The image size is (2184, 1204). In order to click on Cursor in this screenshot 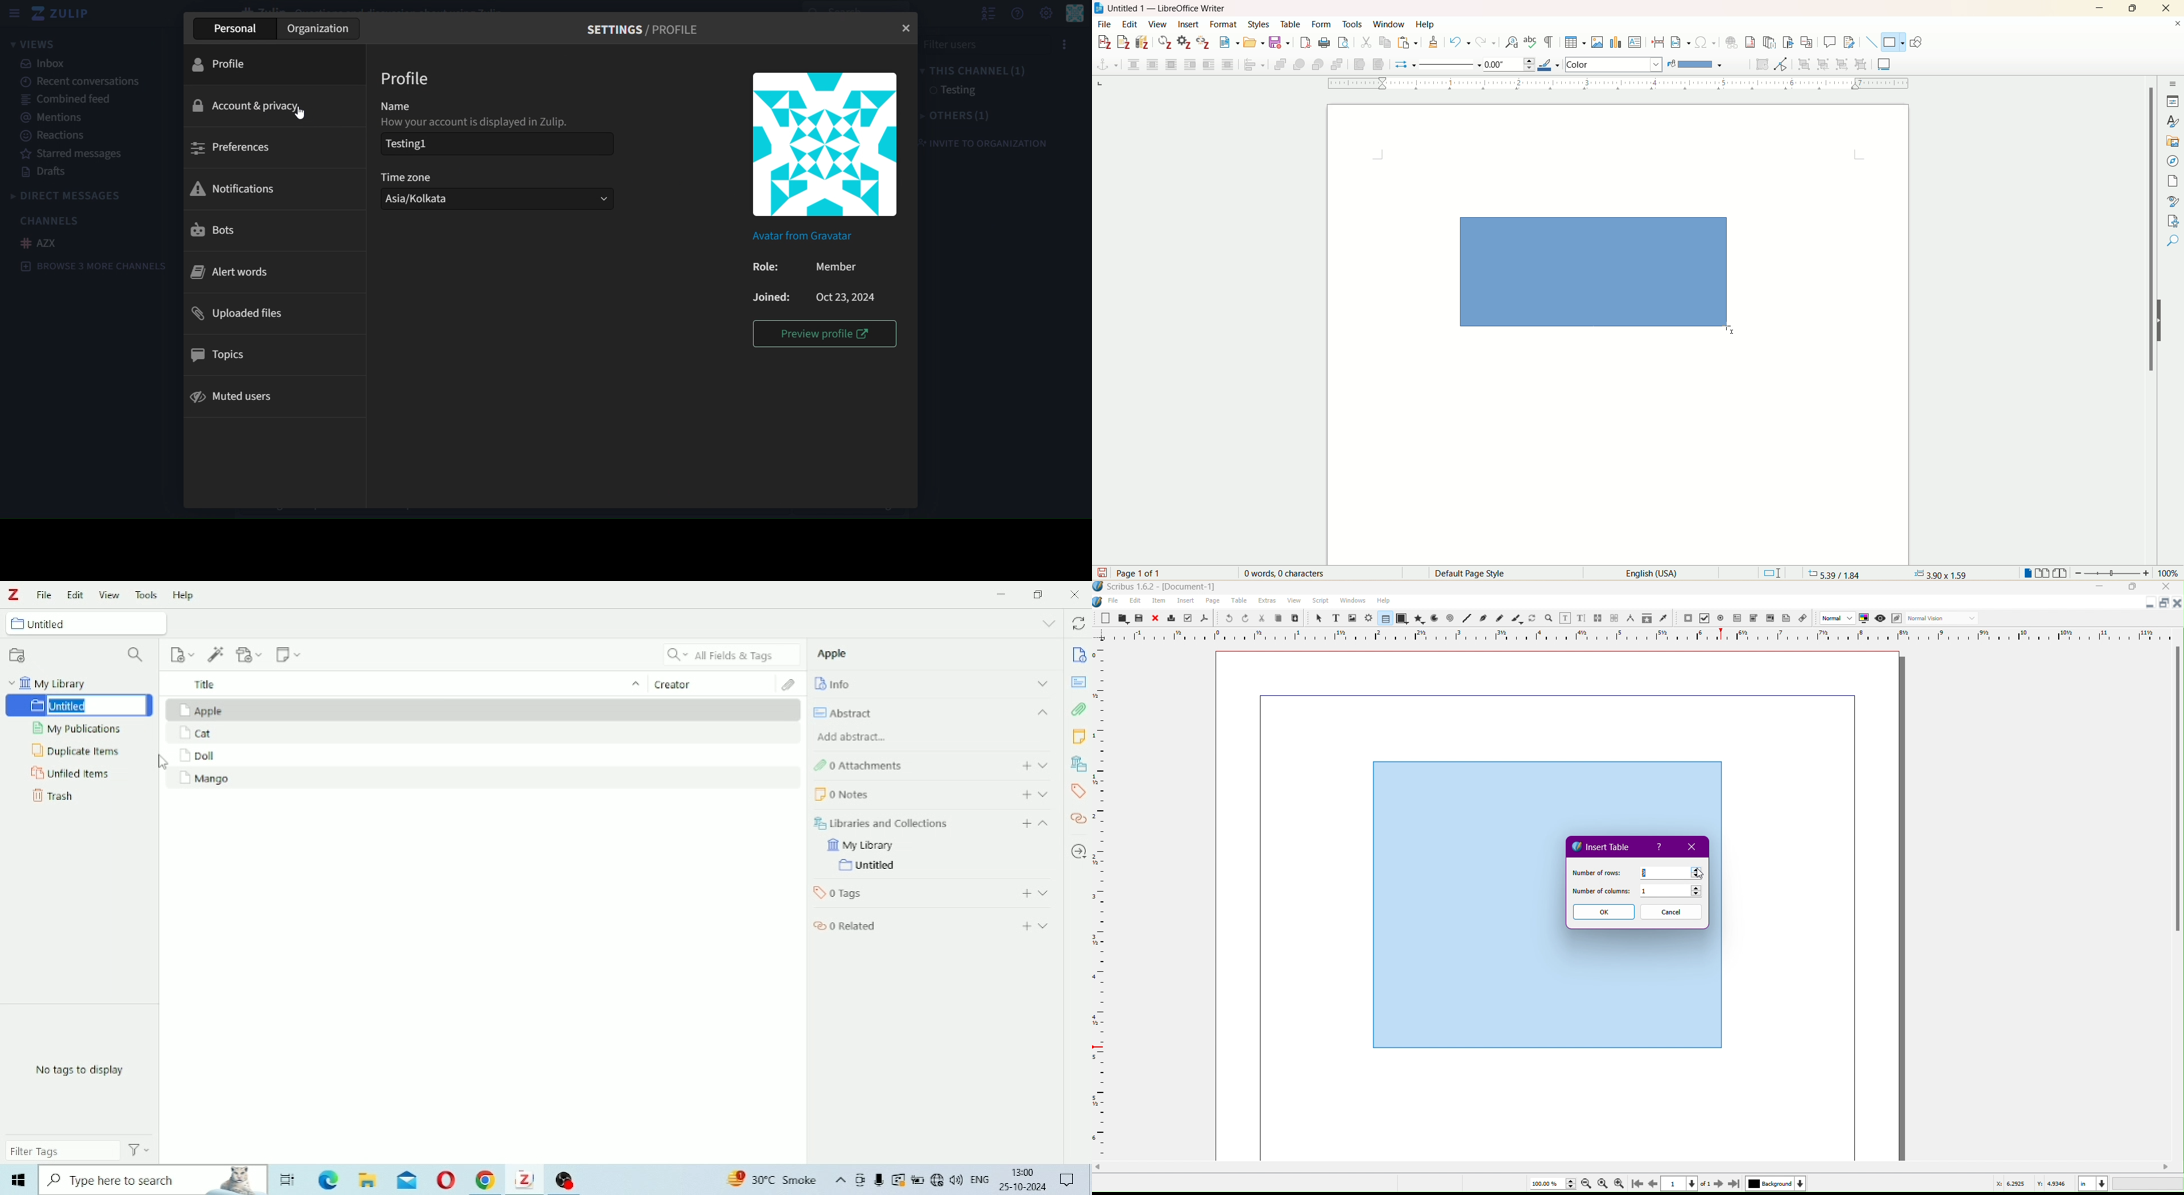, I will do `click(302, 114)`.